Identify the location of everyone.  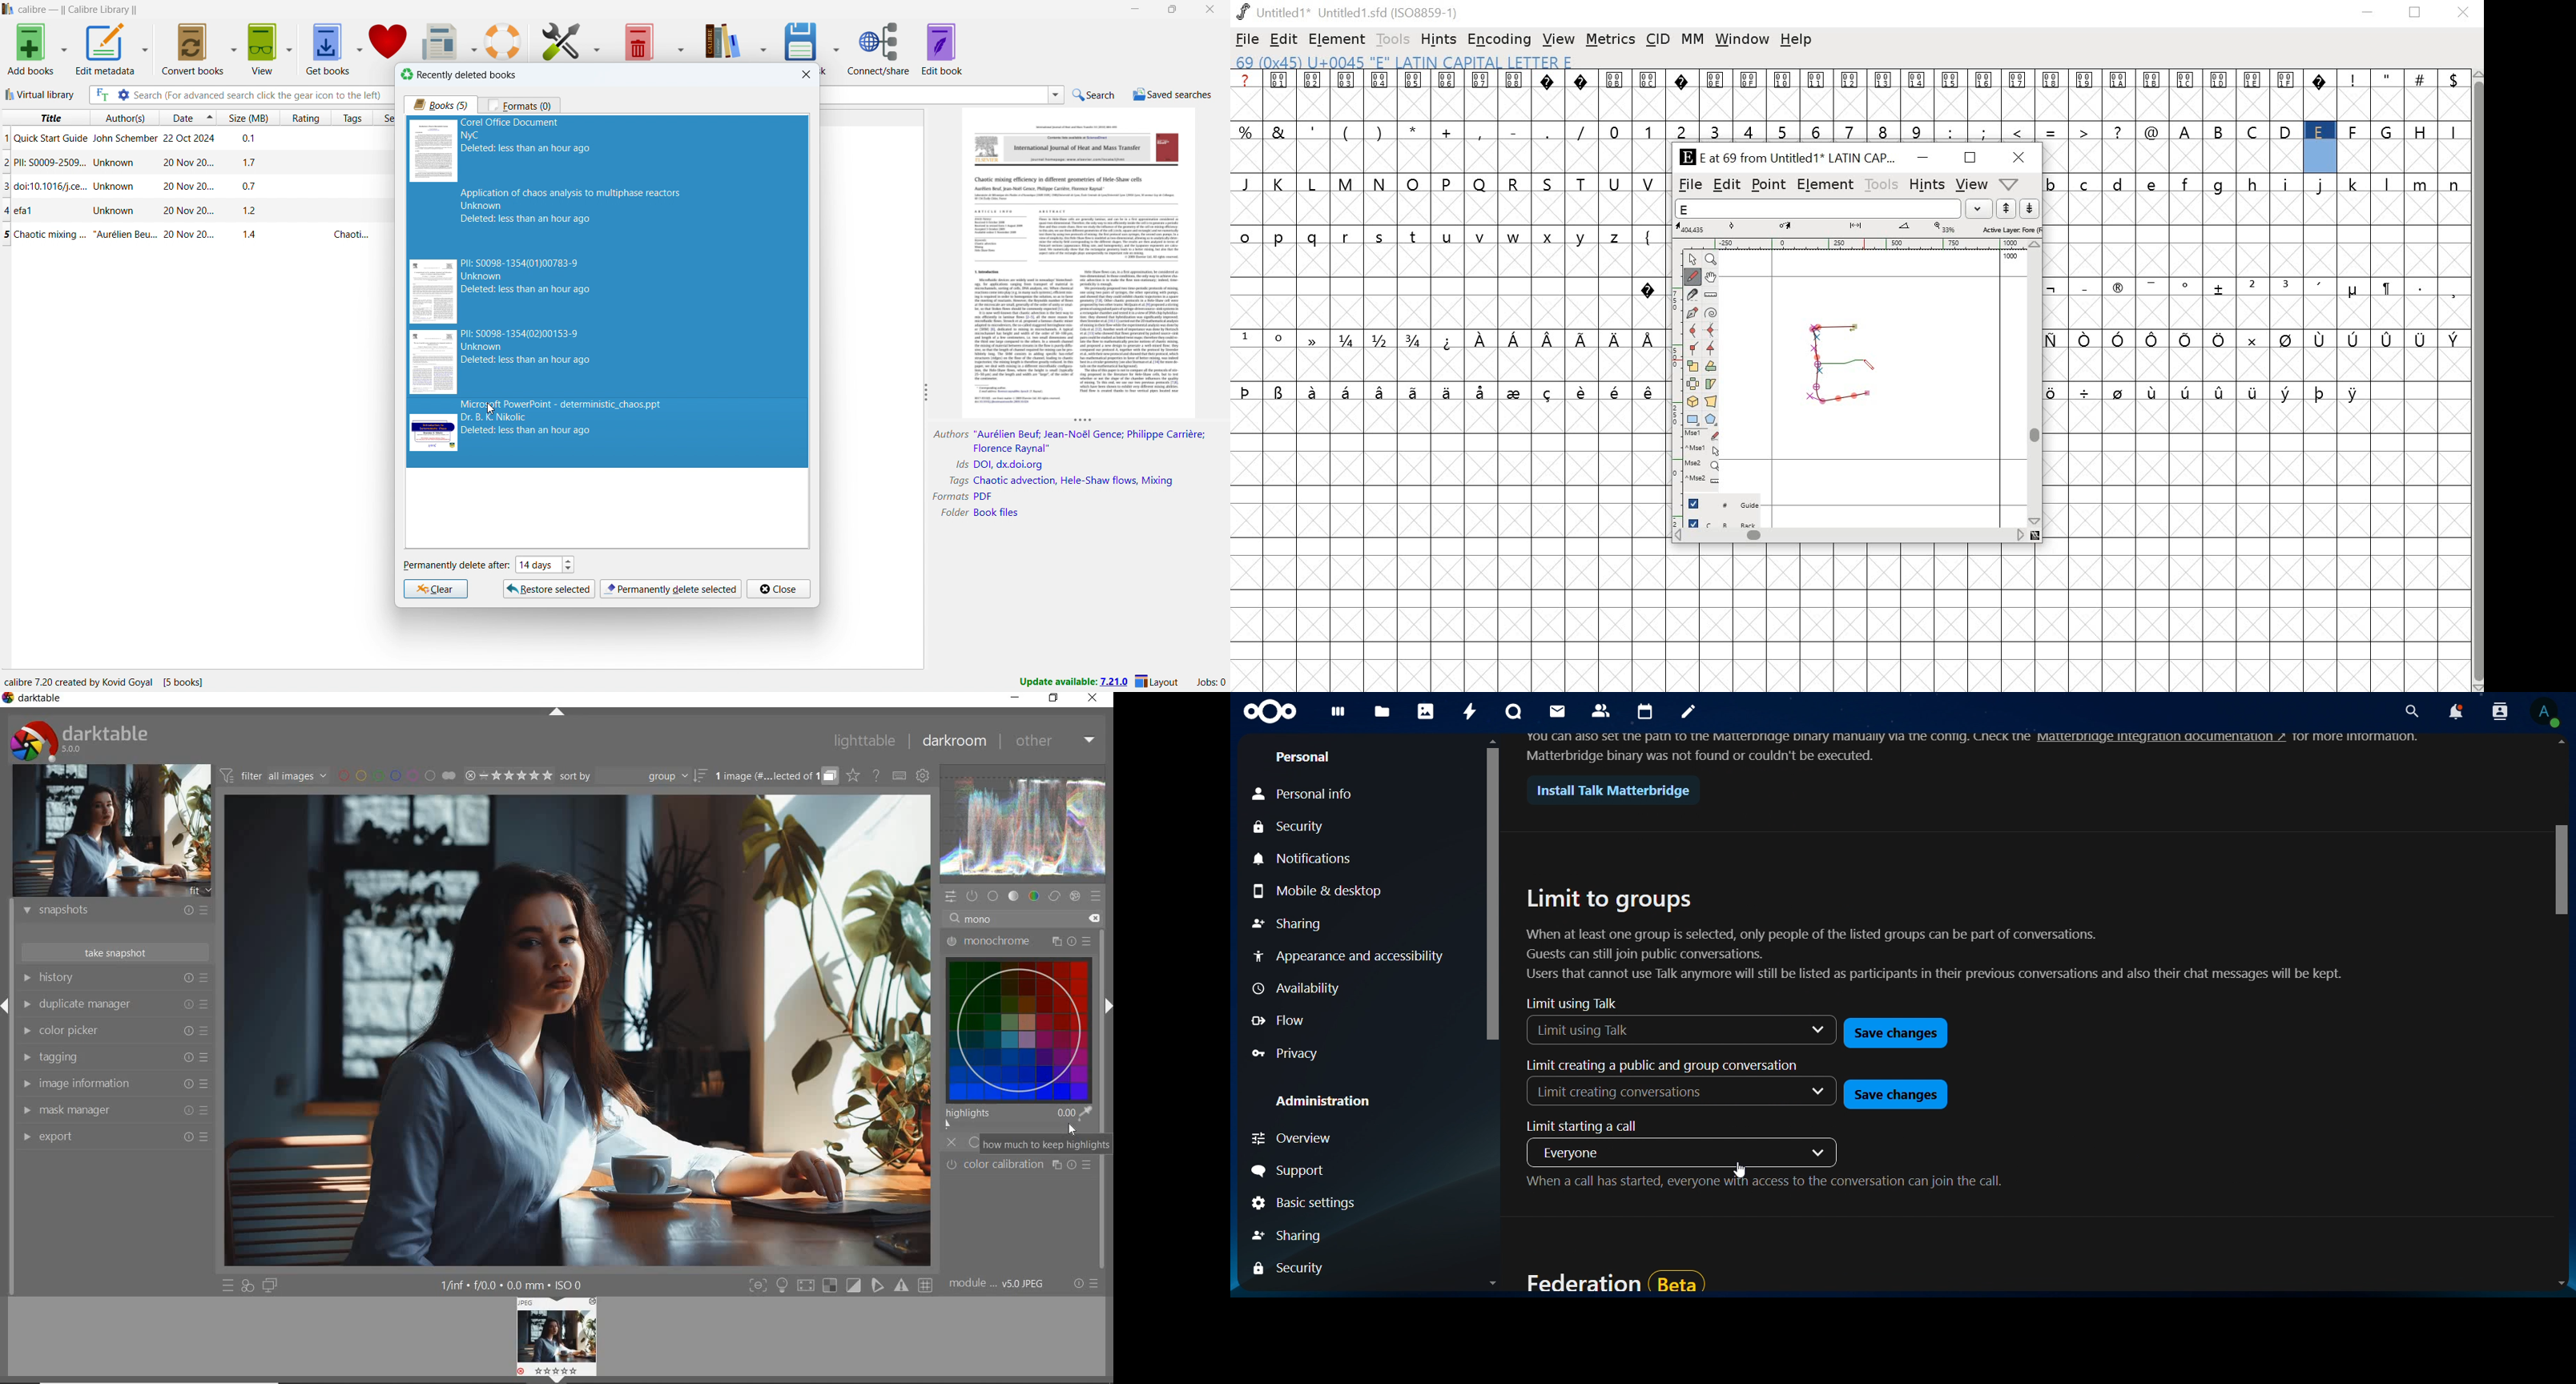
(1684, 1156).